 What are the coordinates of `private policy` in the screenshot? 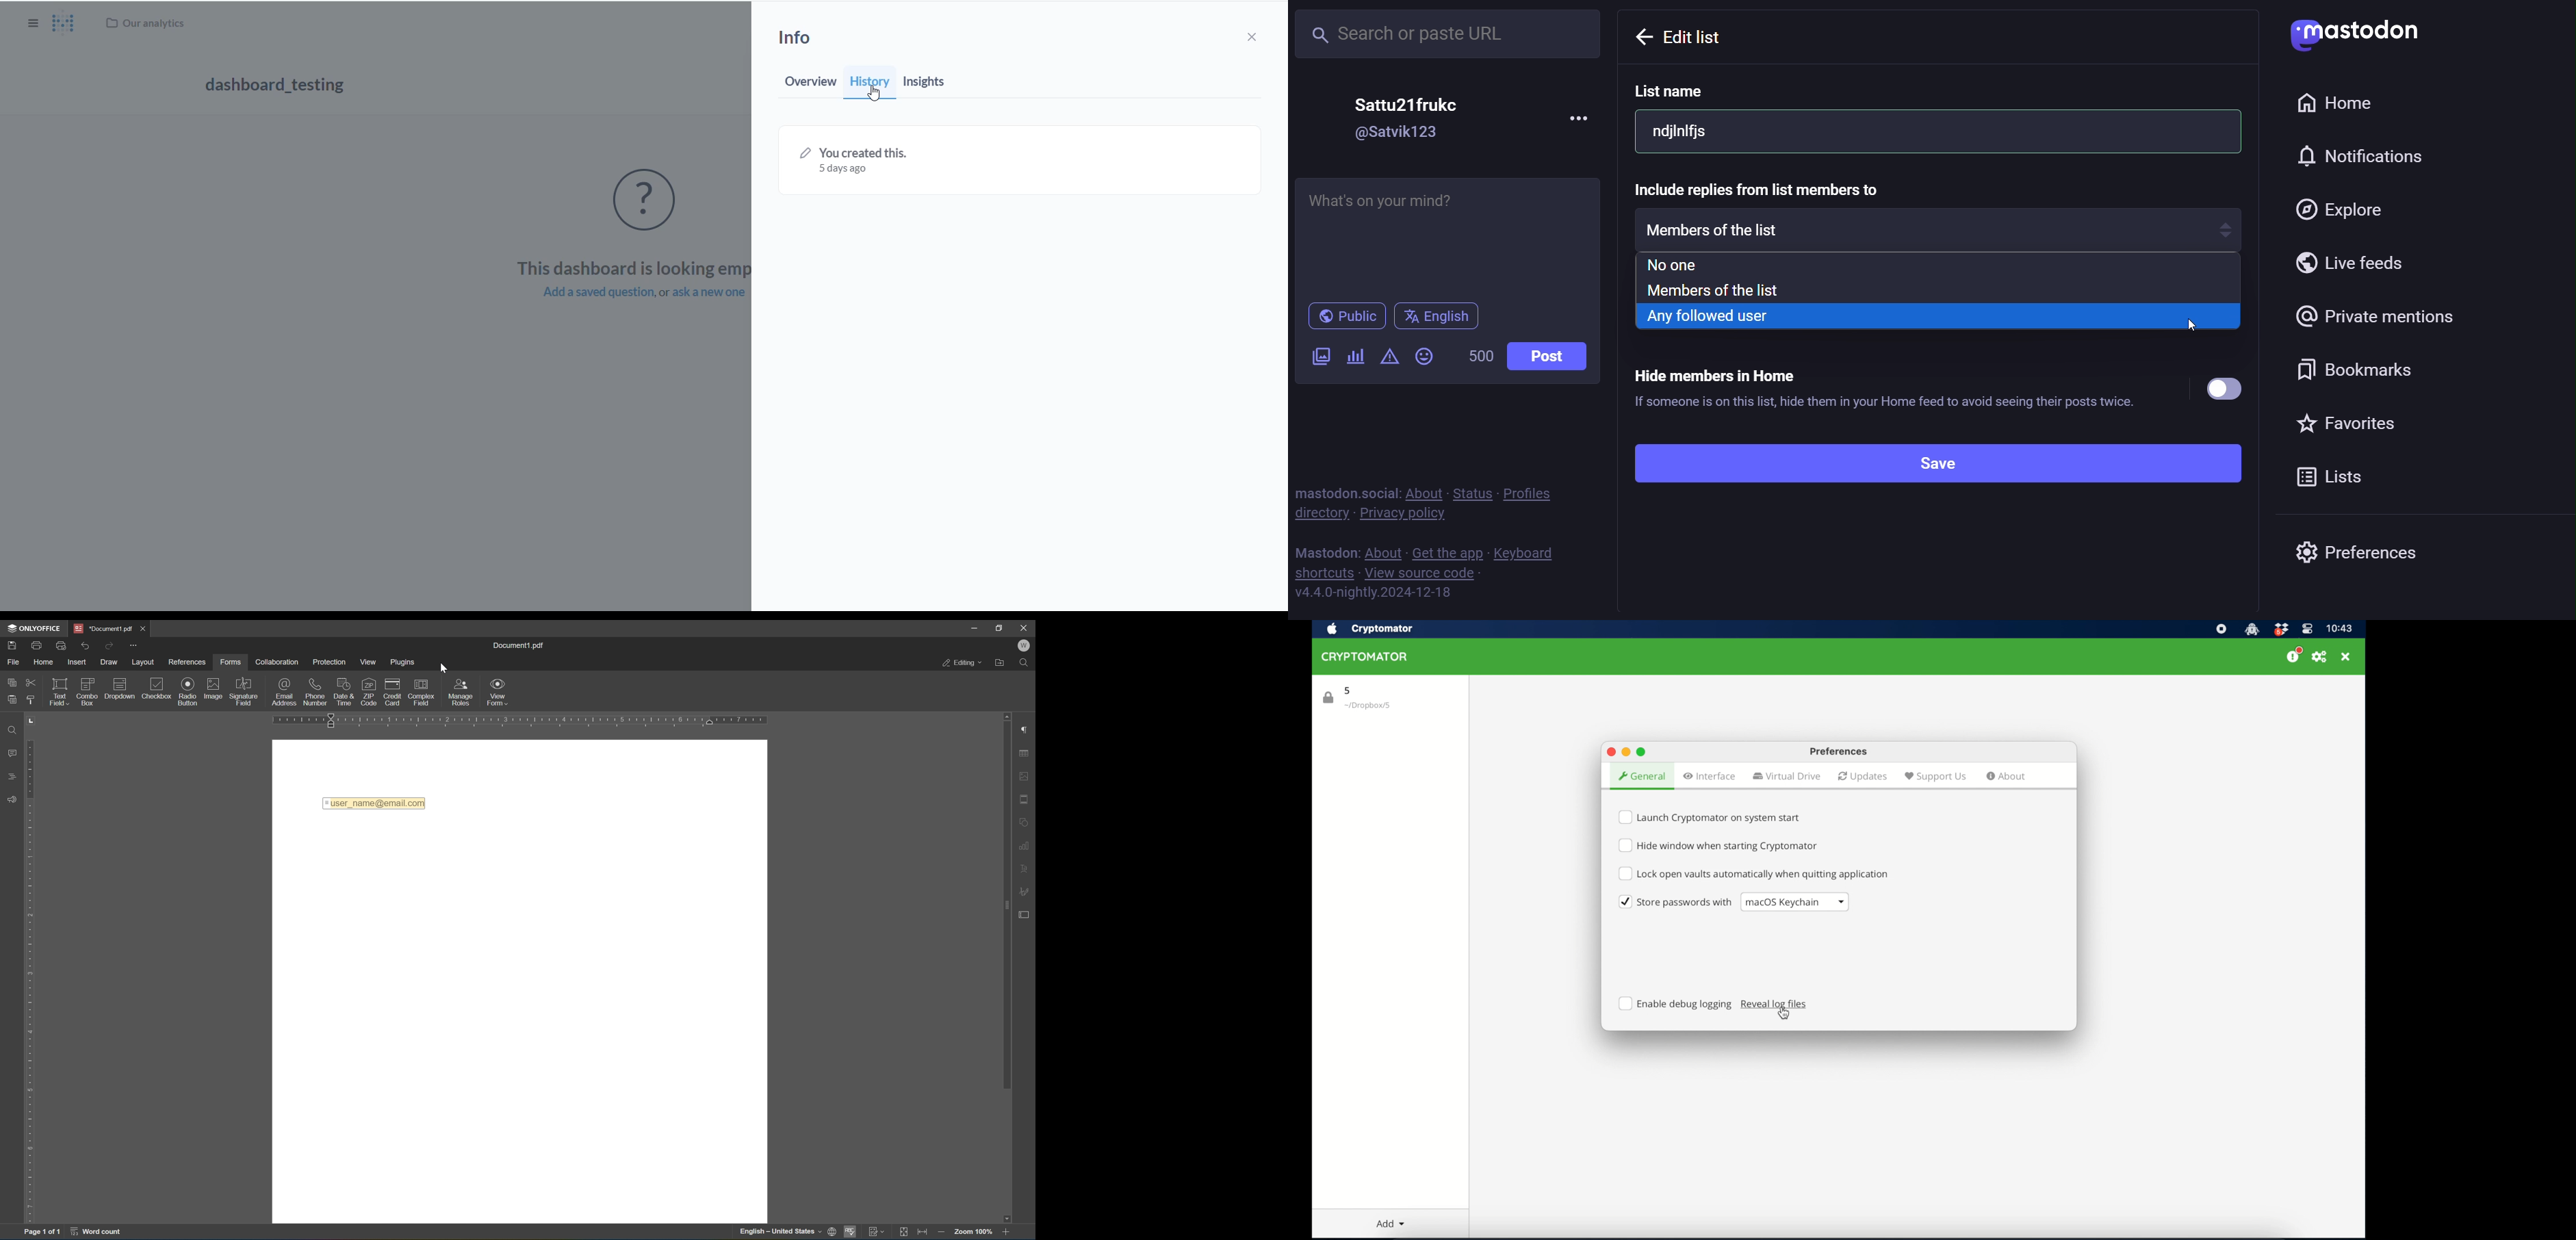 It's located at (1406, 514).